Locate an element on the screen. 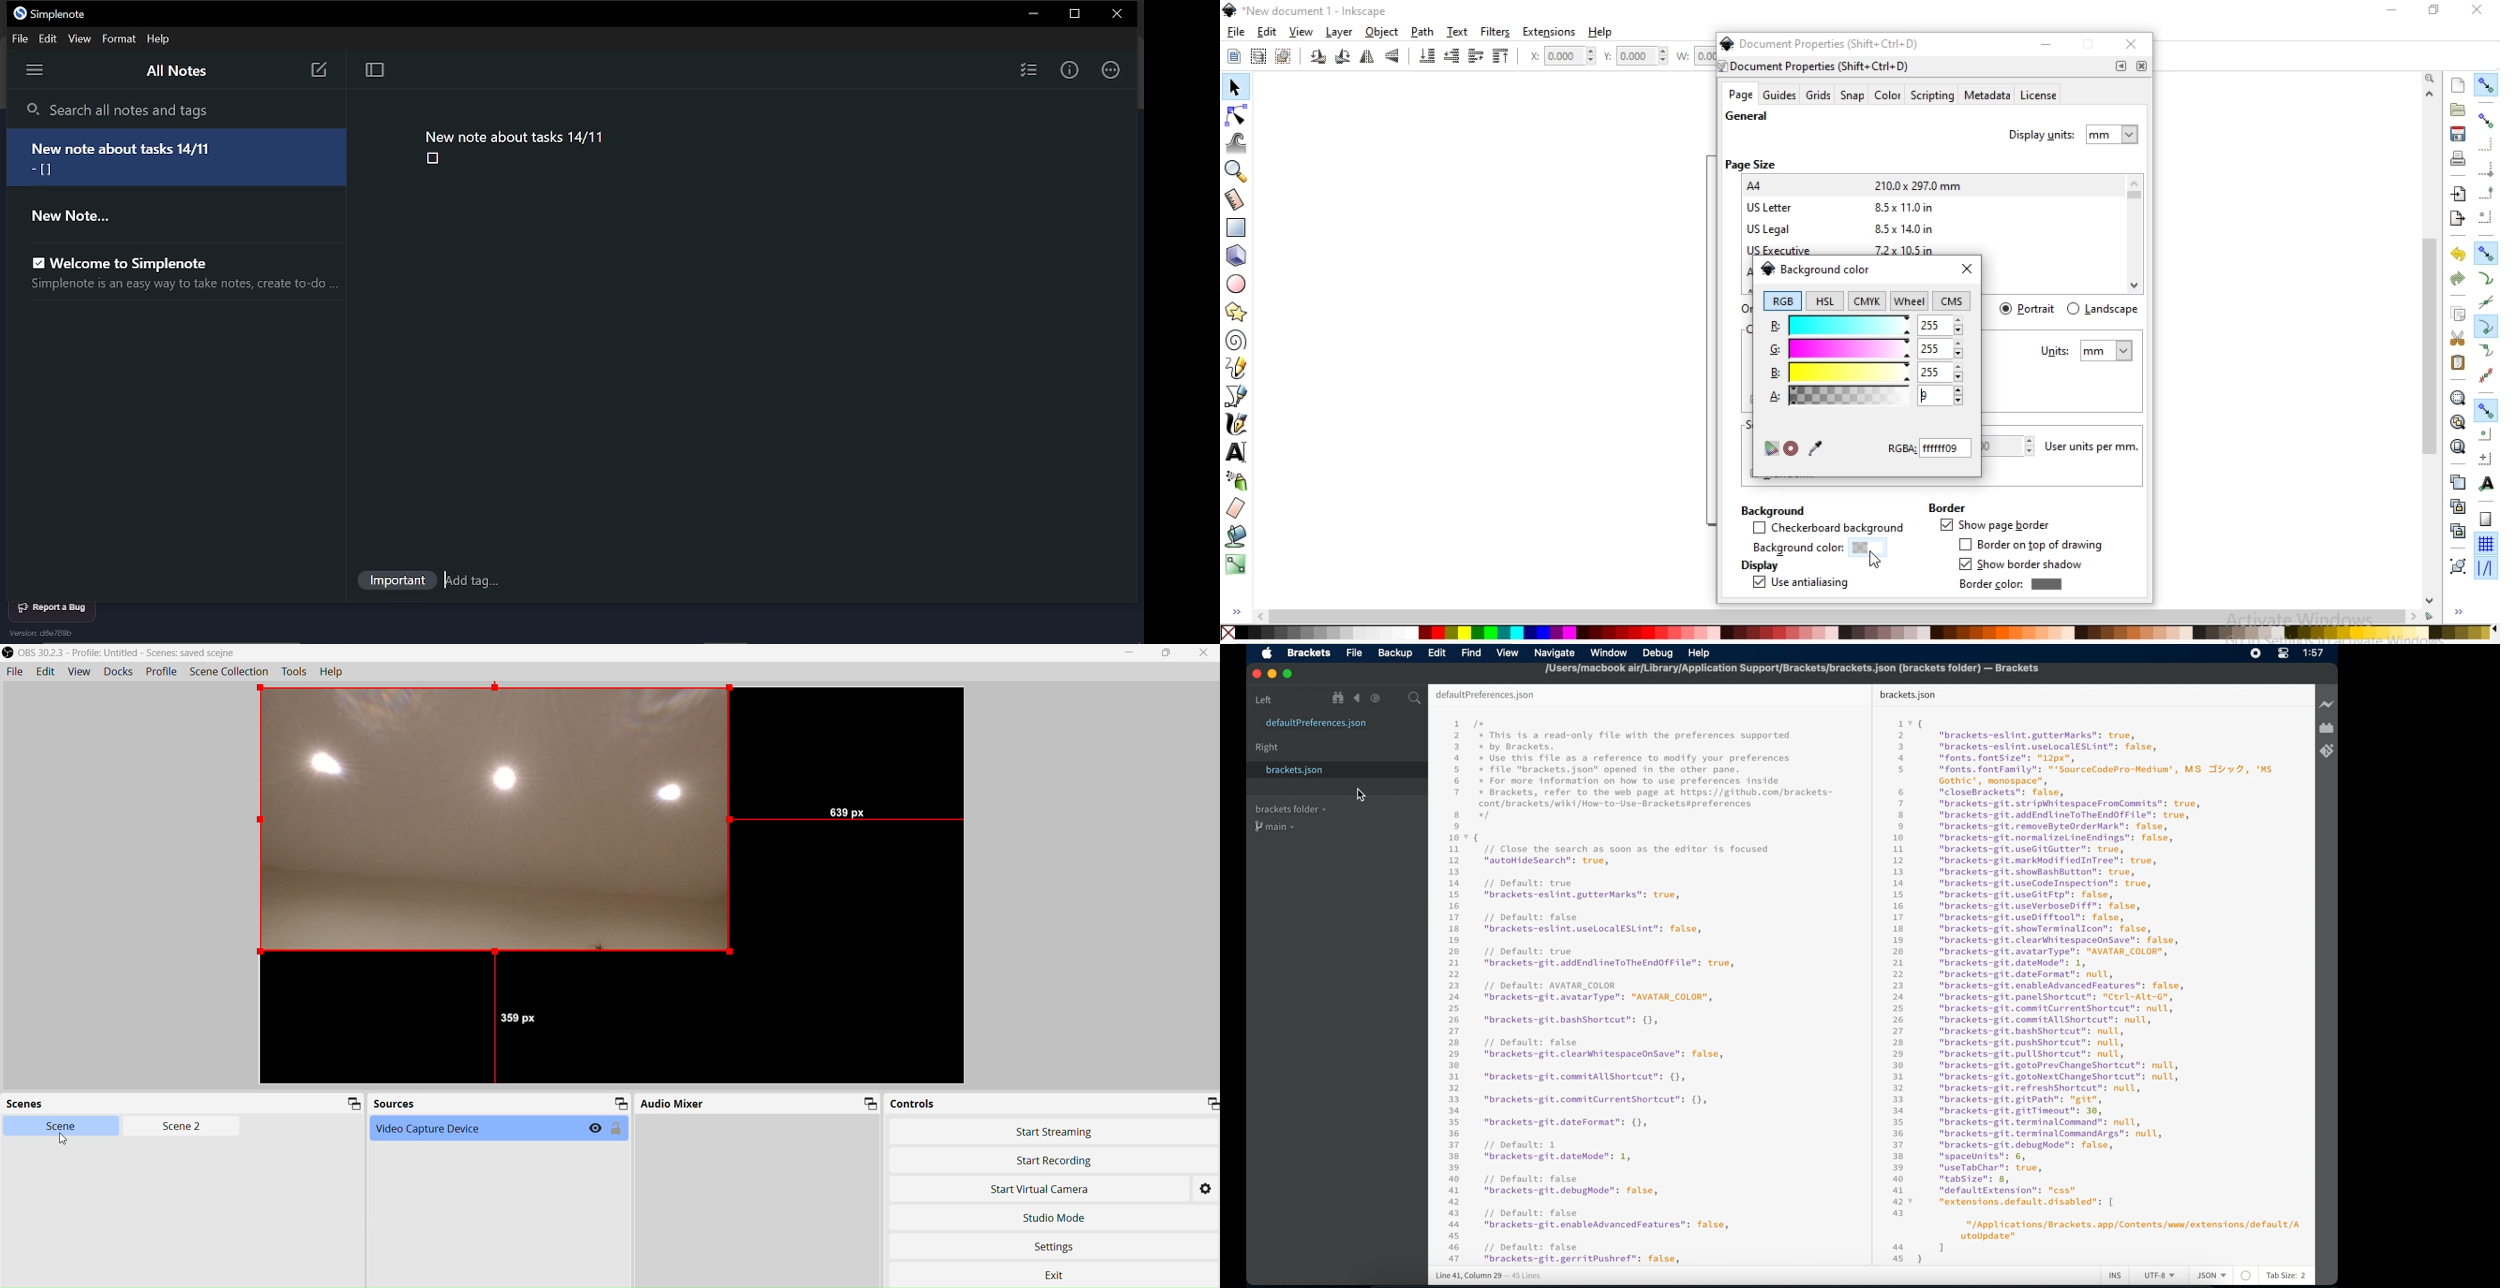 The height and width of the screenshot is (1288, 2520). line 41, column 30 - 45 lines is located at coordinates (1488, 1276).